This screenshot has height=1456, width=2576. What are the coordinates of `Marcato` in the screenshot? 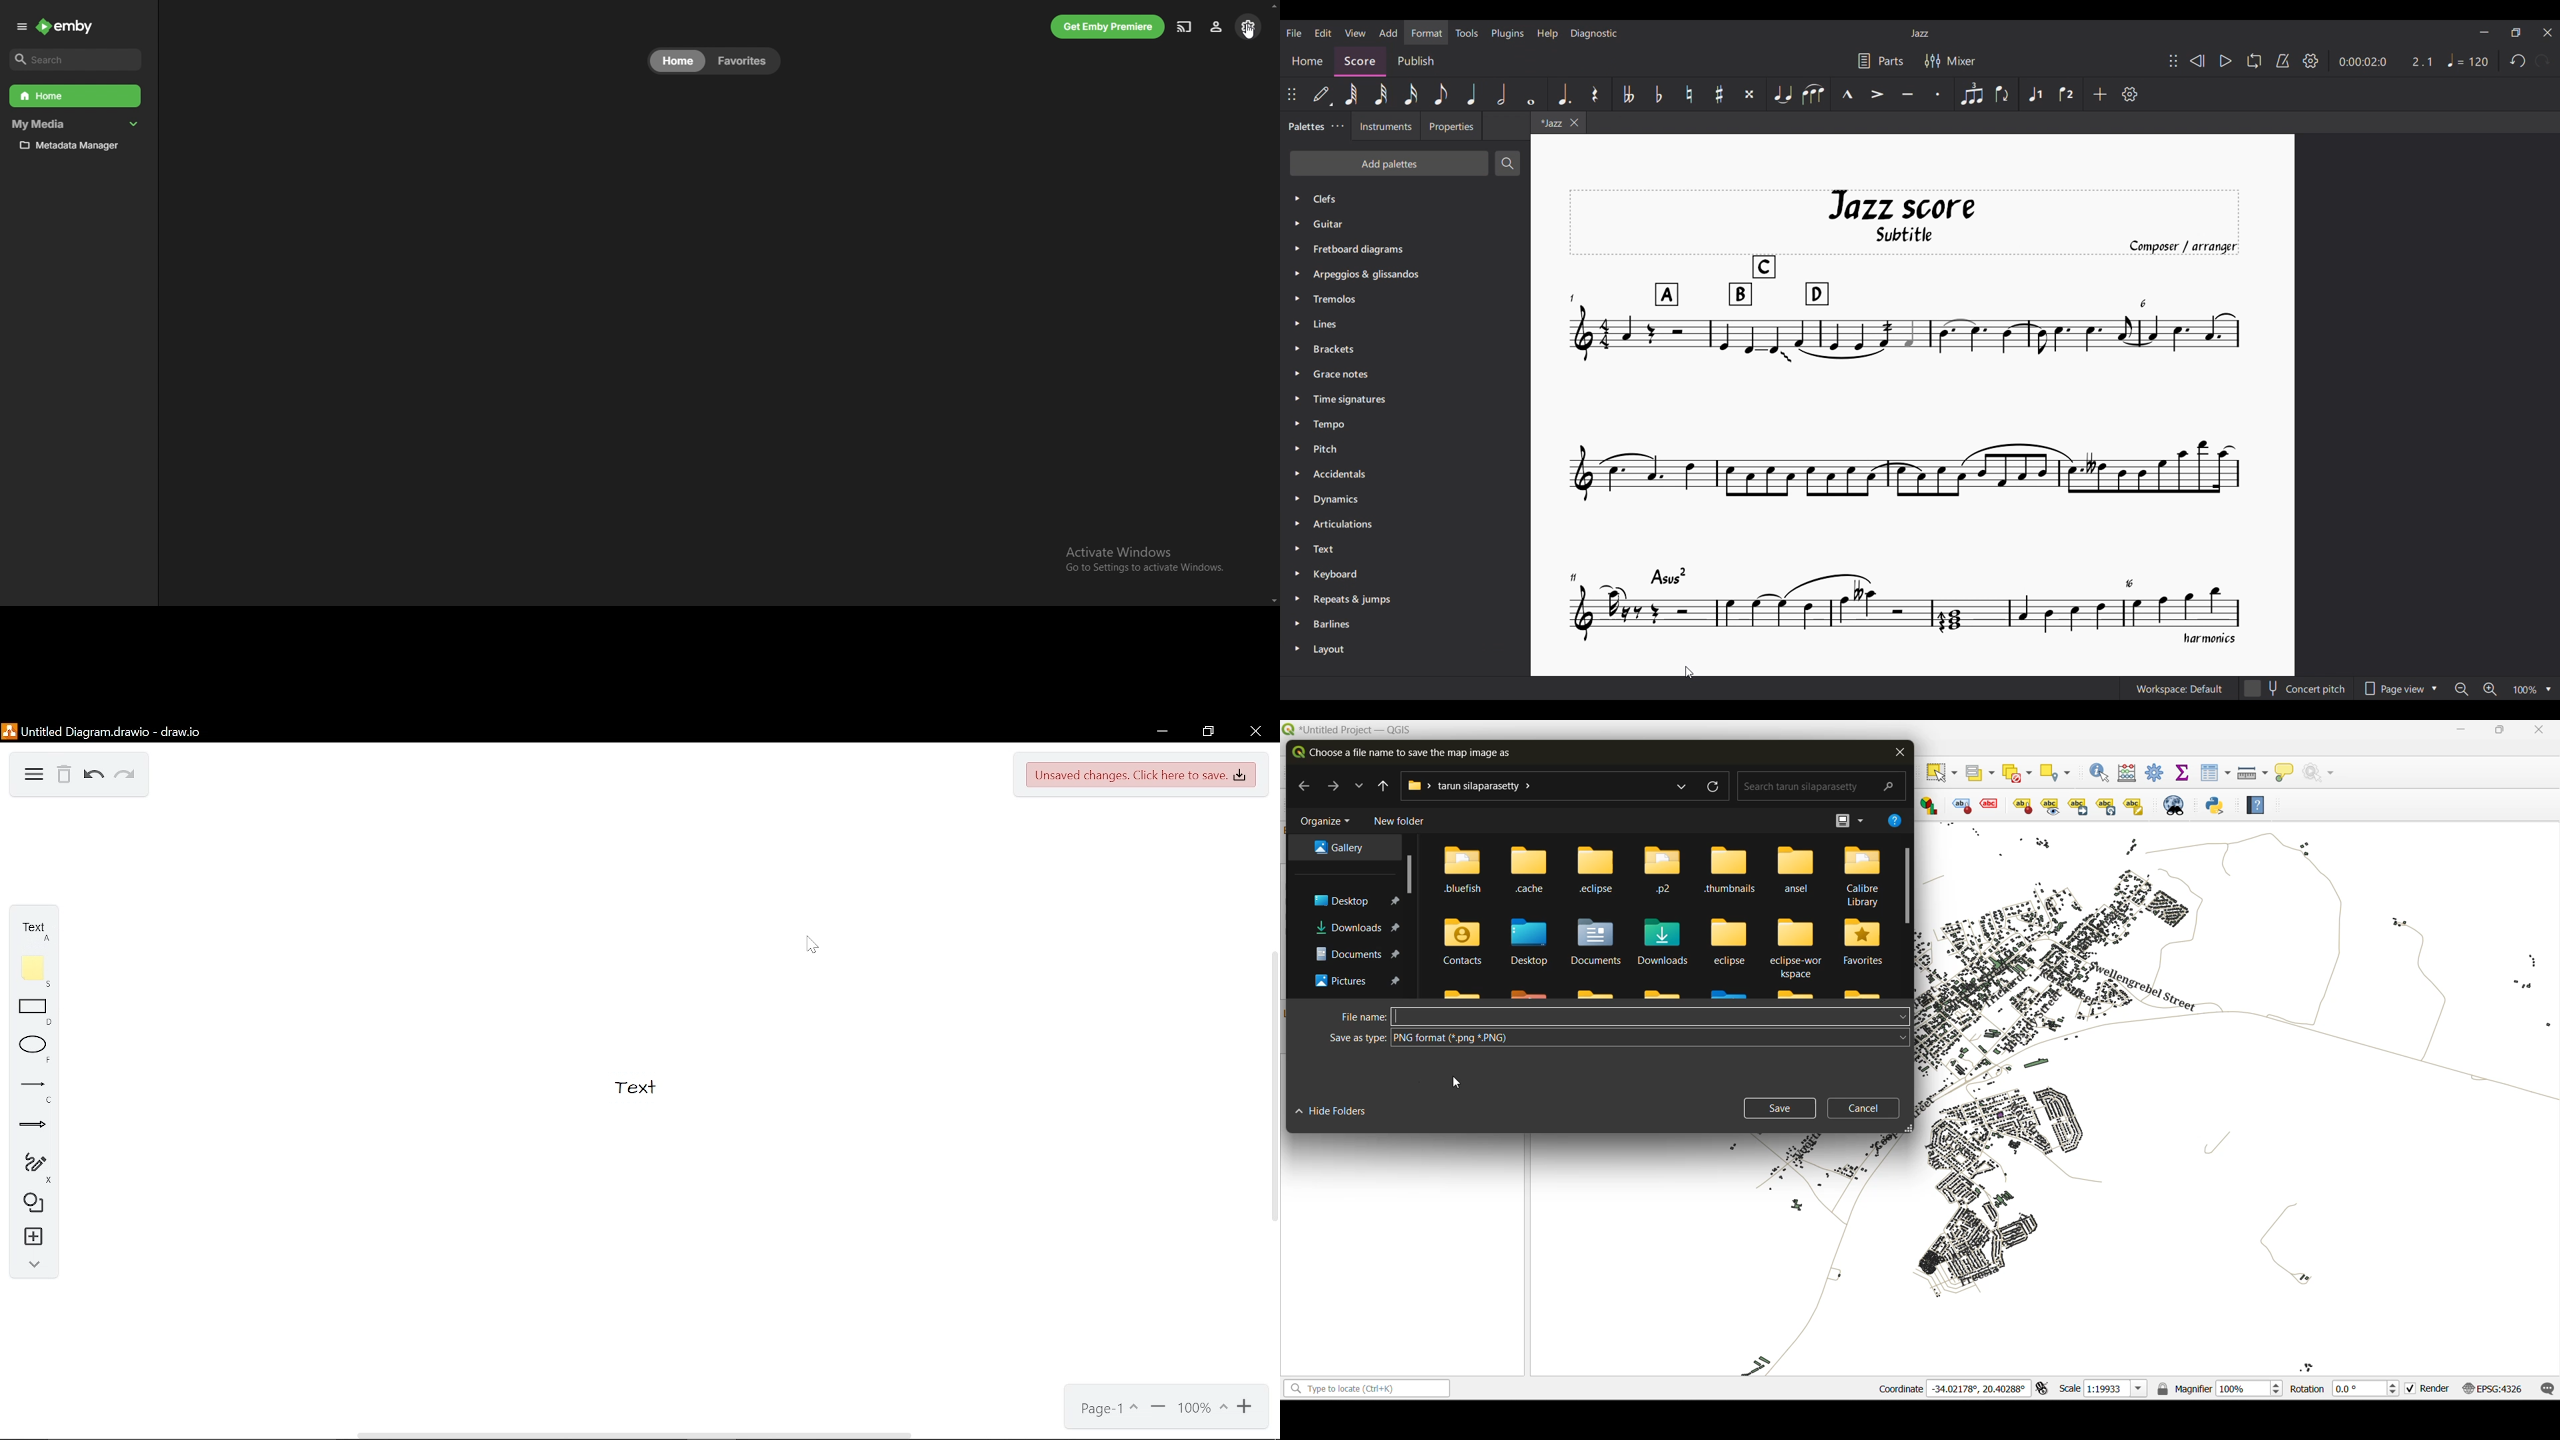 It's located at (1847, 94).